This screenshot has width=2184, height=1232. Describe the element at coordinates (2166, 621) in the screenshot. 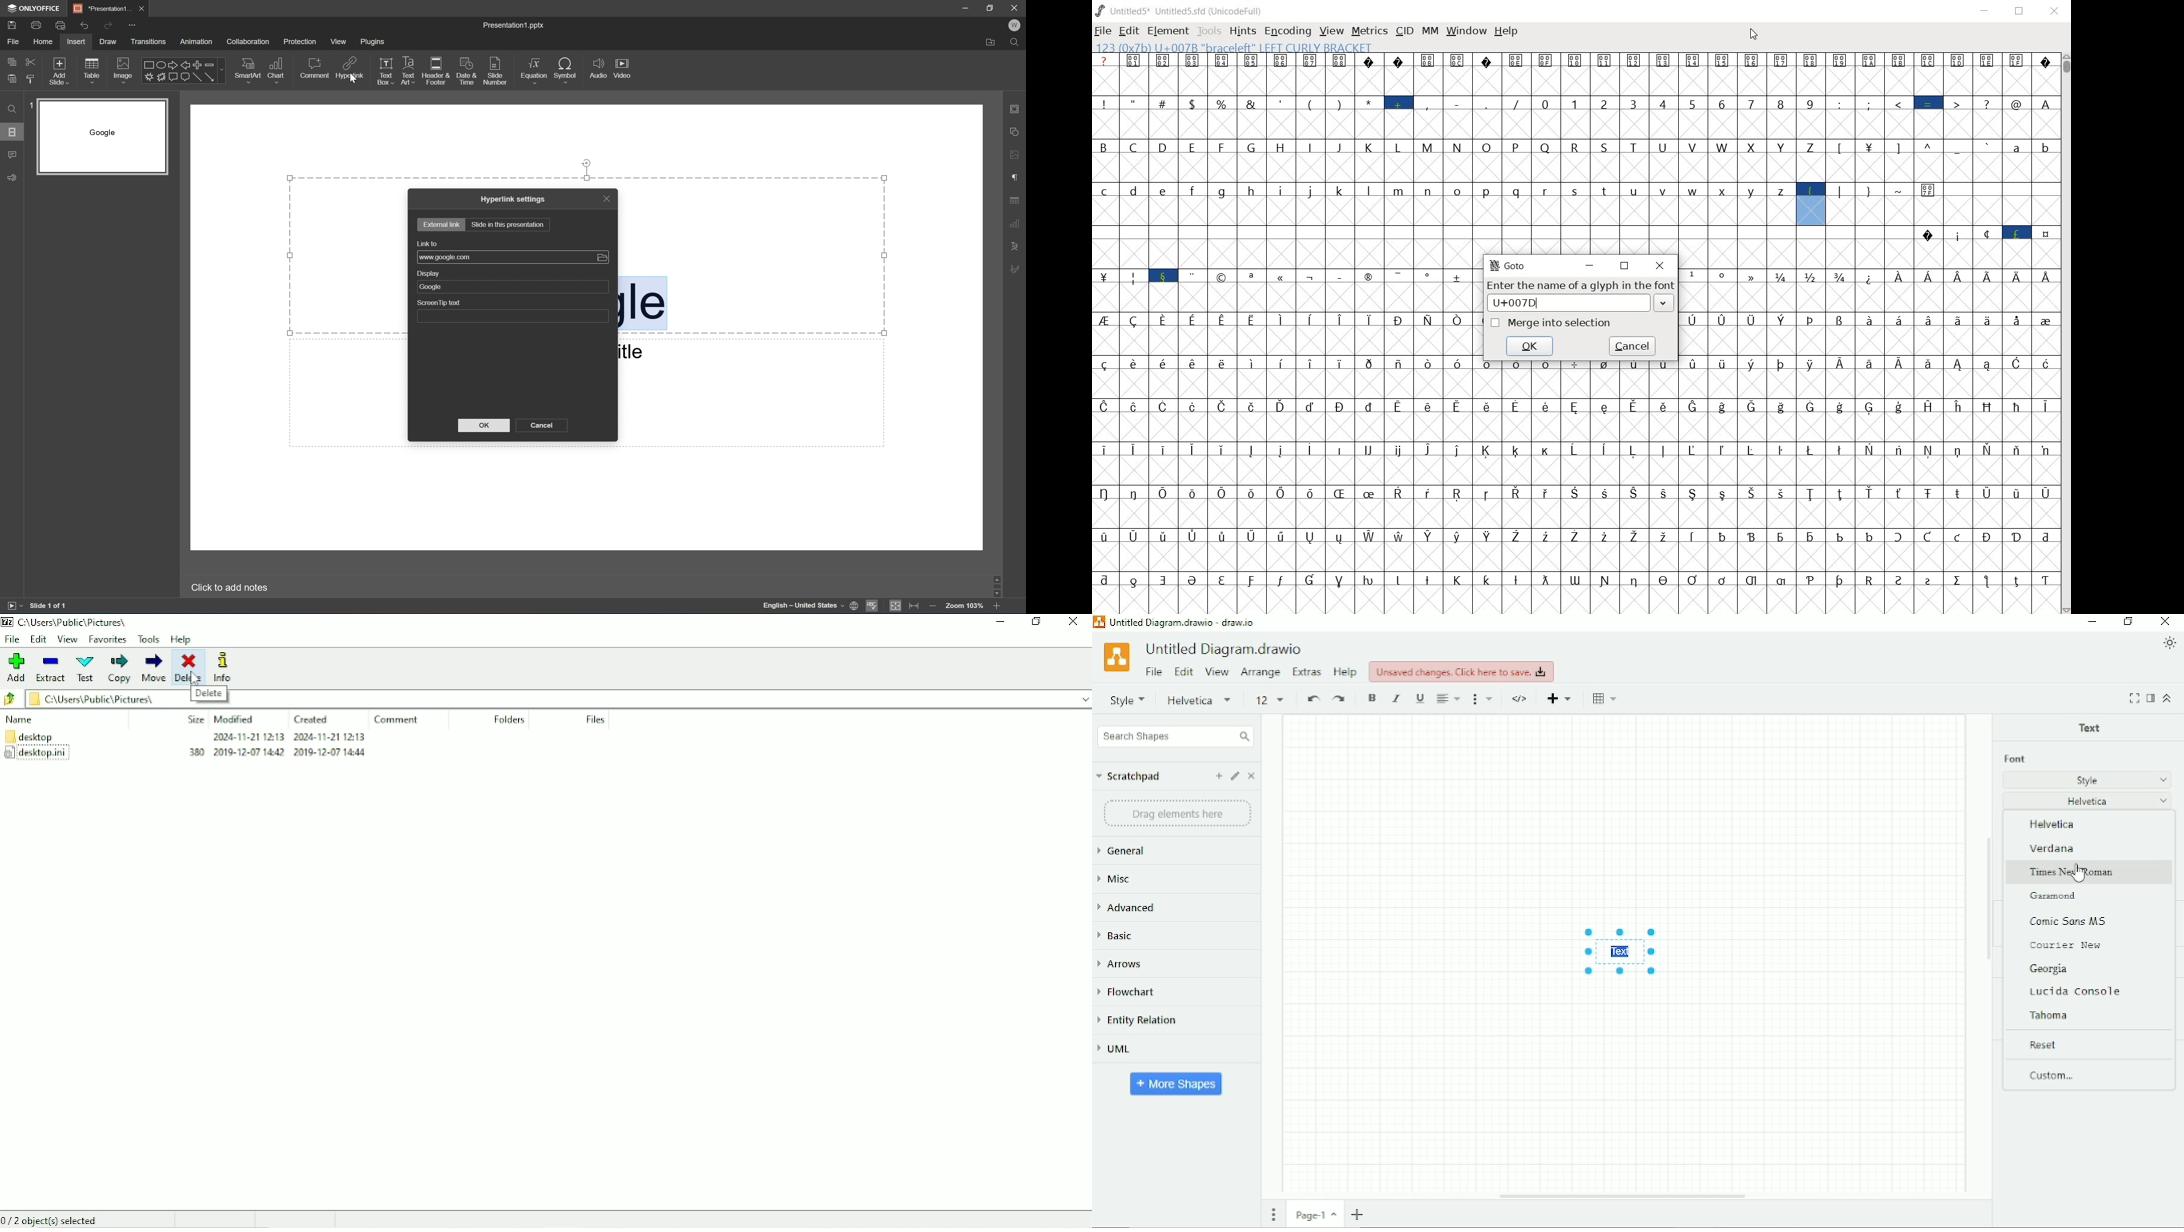

I see `Close` at that location.